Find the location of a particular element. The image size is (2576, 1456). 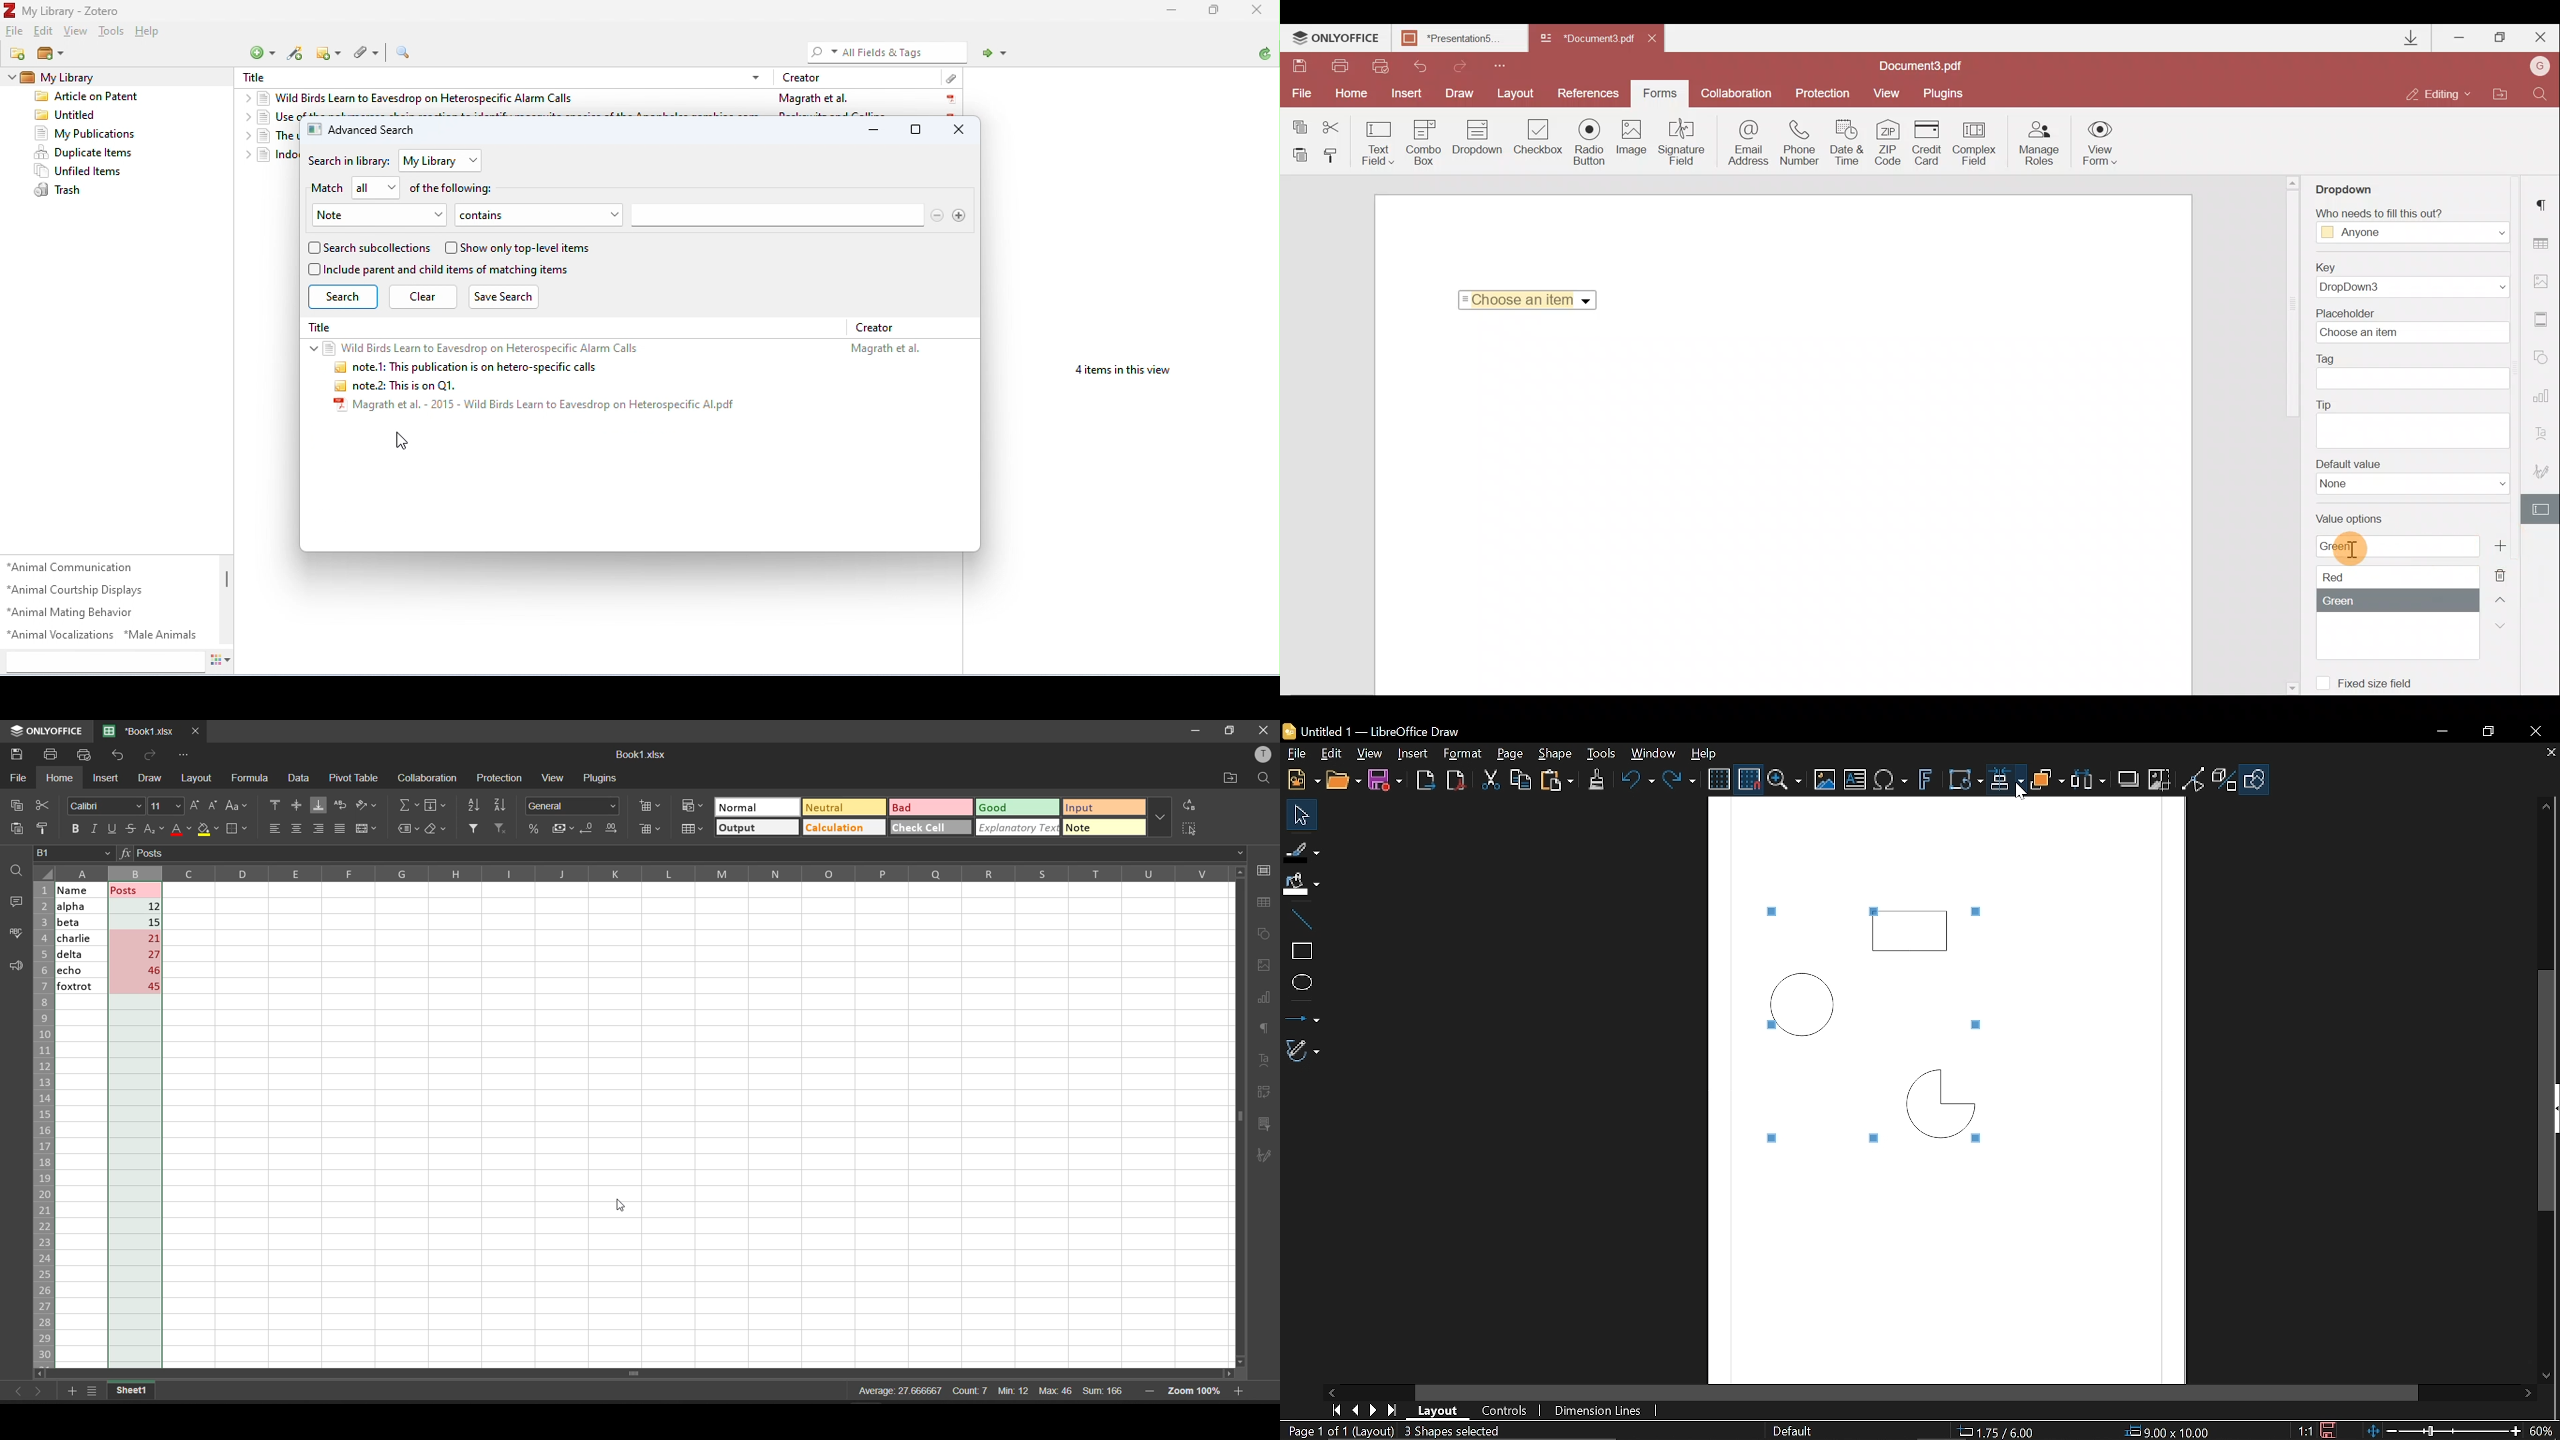

Insert is located at coordinates (1411, 755).